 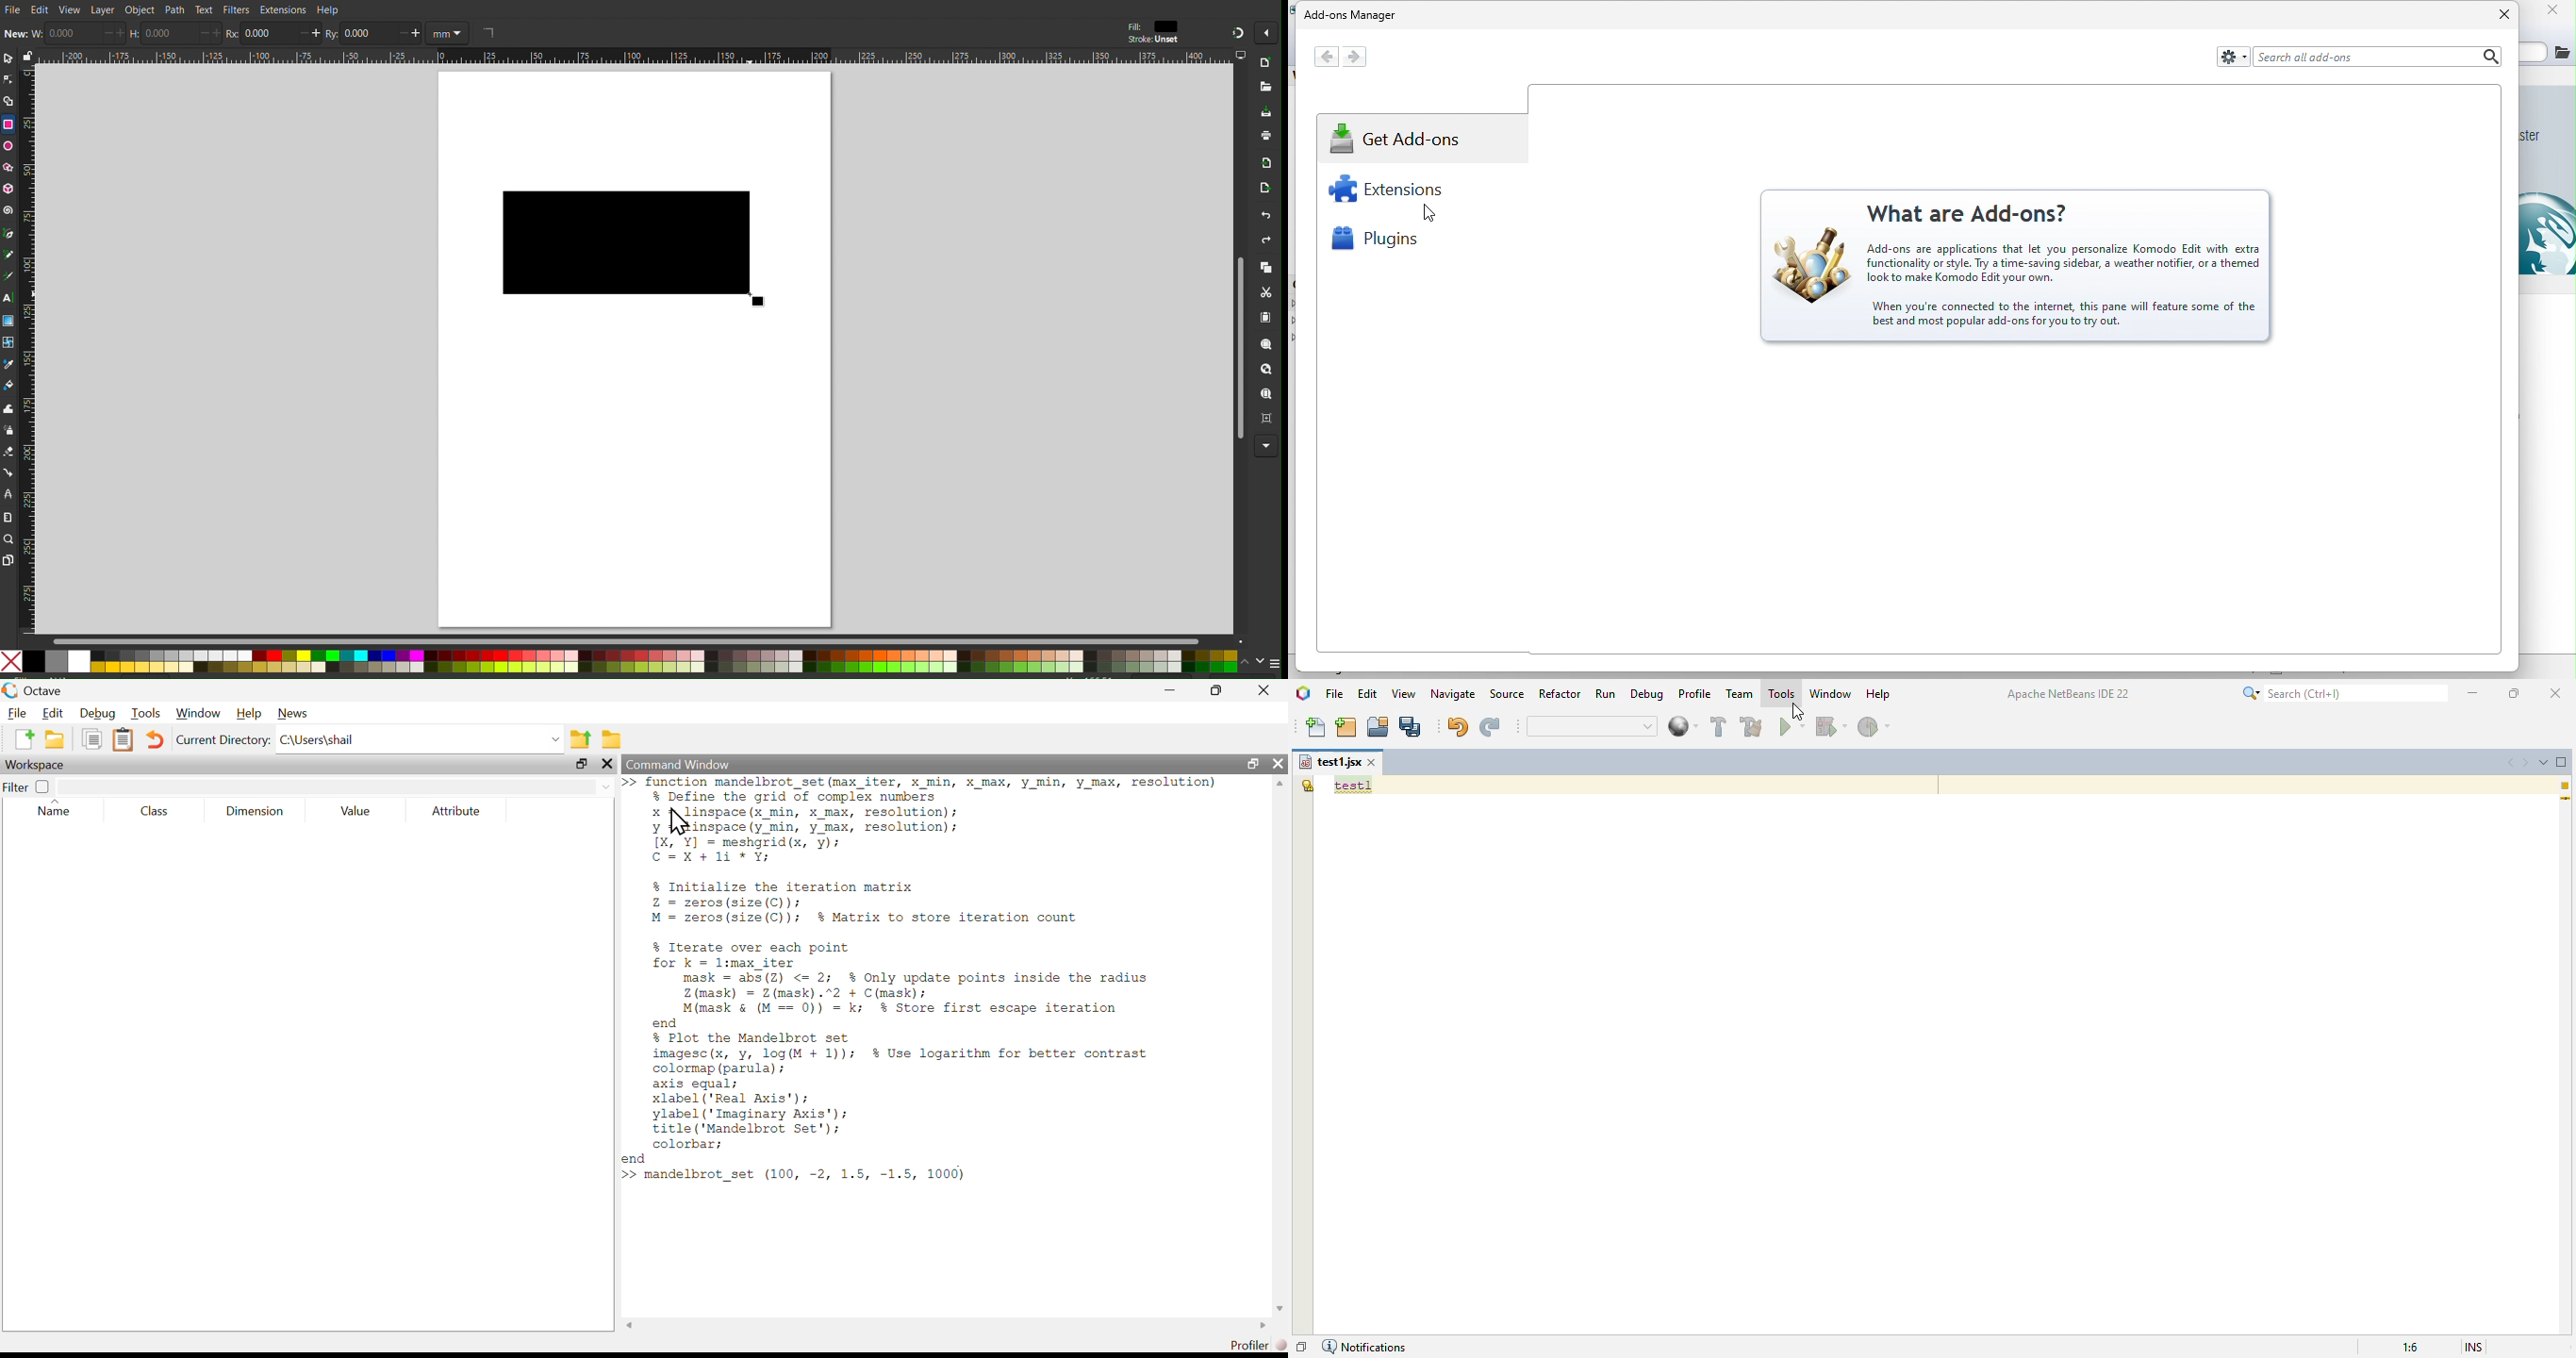 What do you see at coordinates (173, 10) in the screenshot?
I see `Path` at bounding box center [173, 10].